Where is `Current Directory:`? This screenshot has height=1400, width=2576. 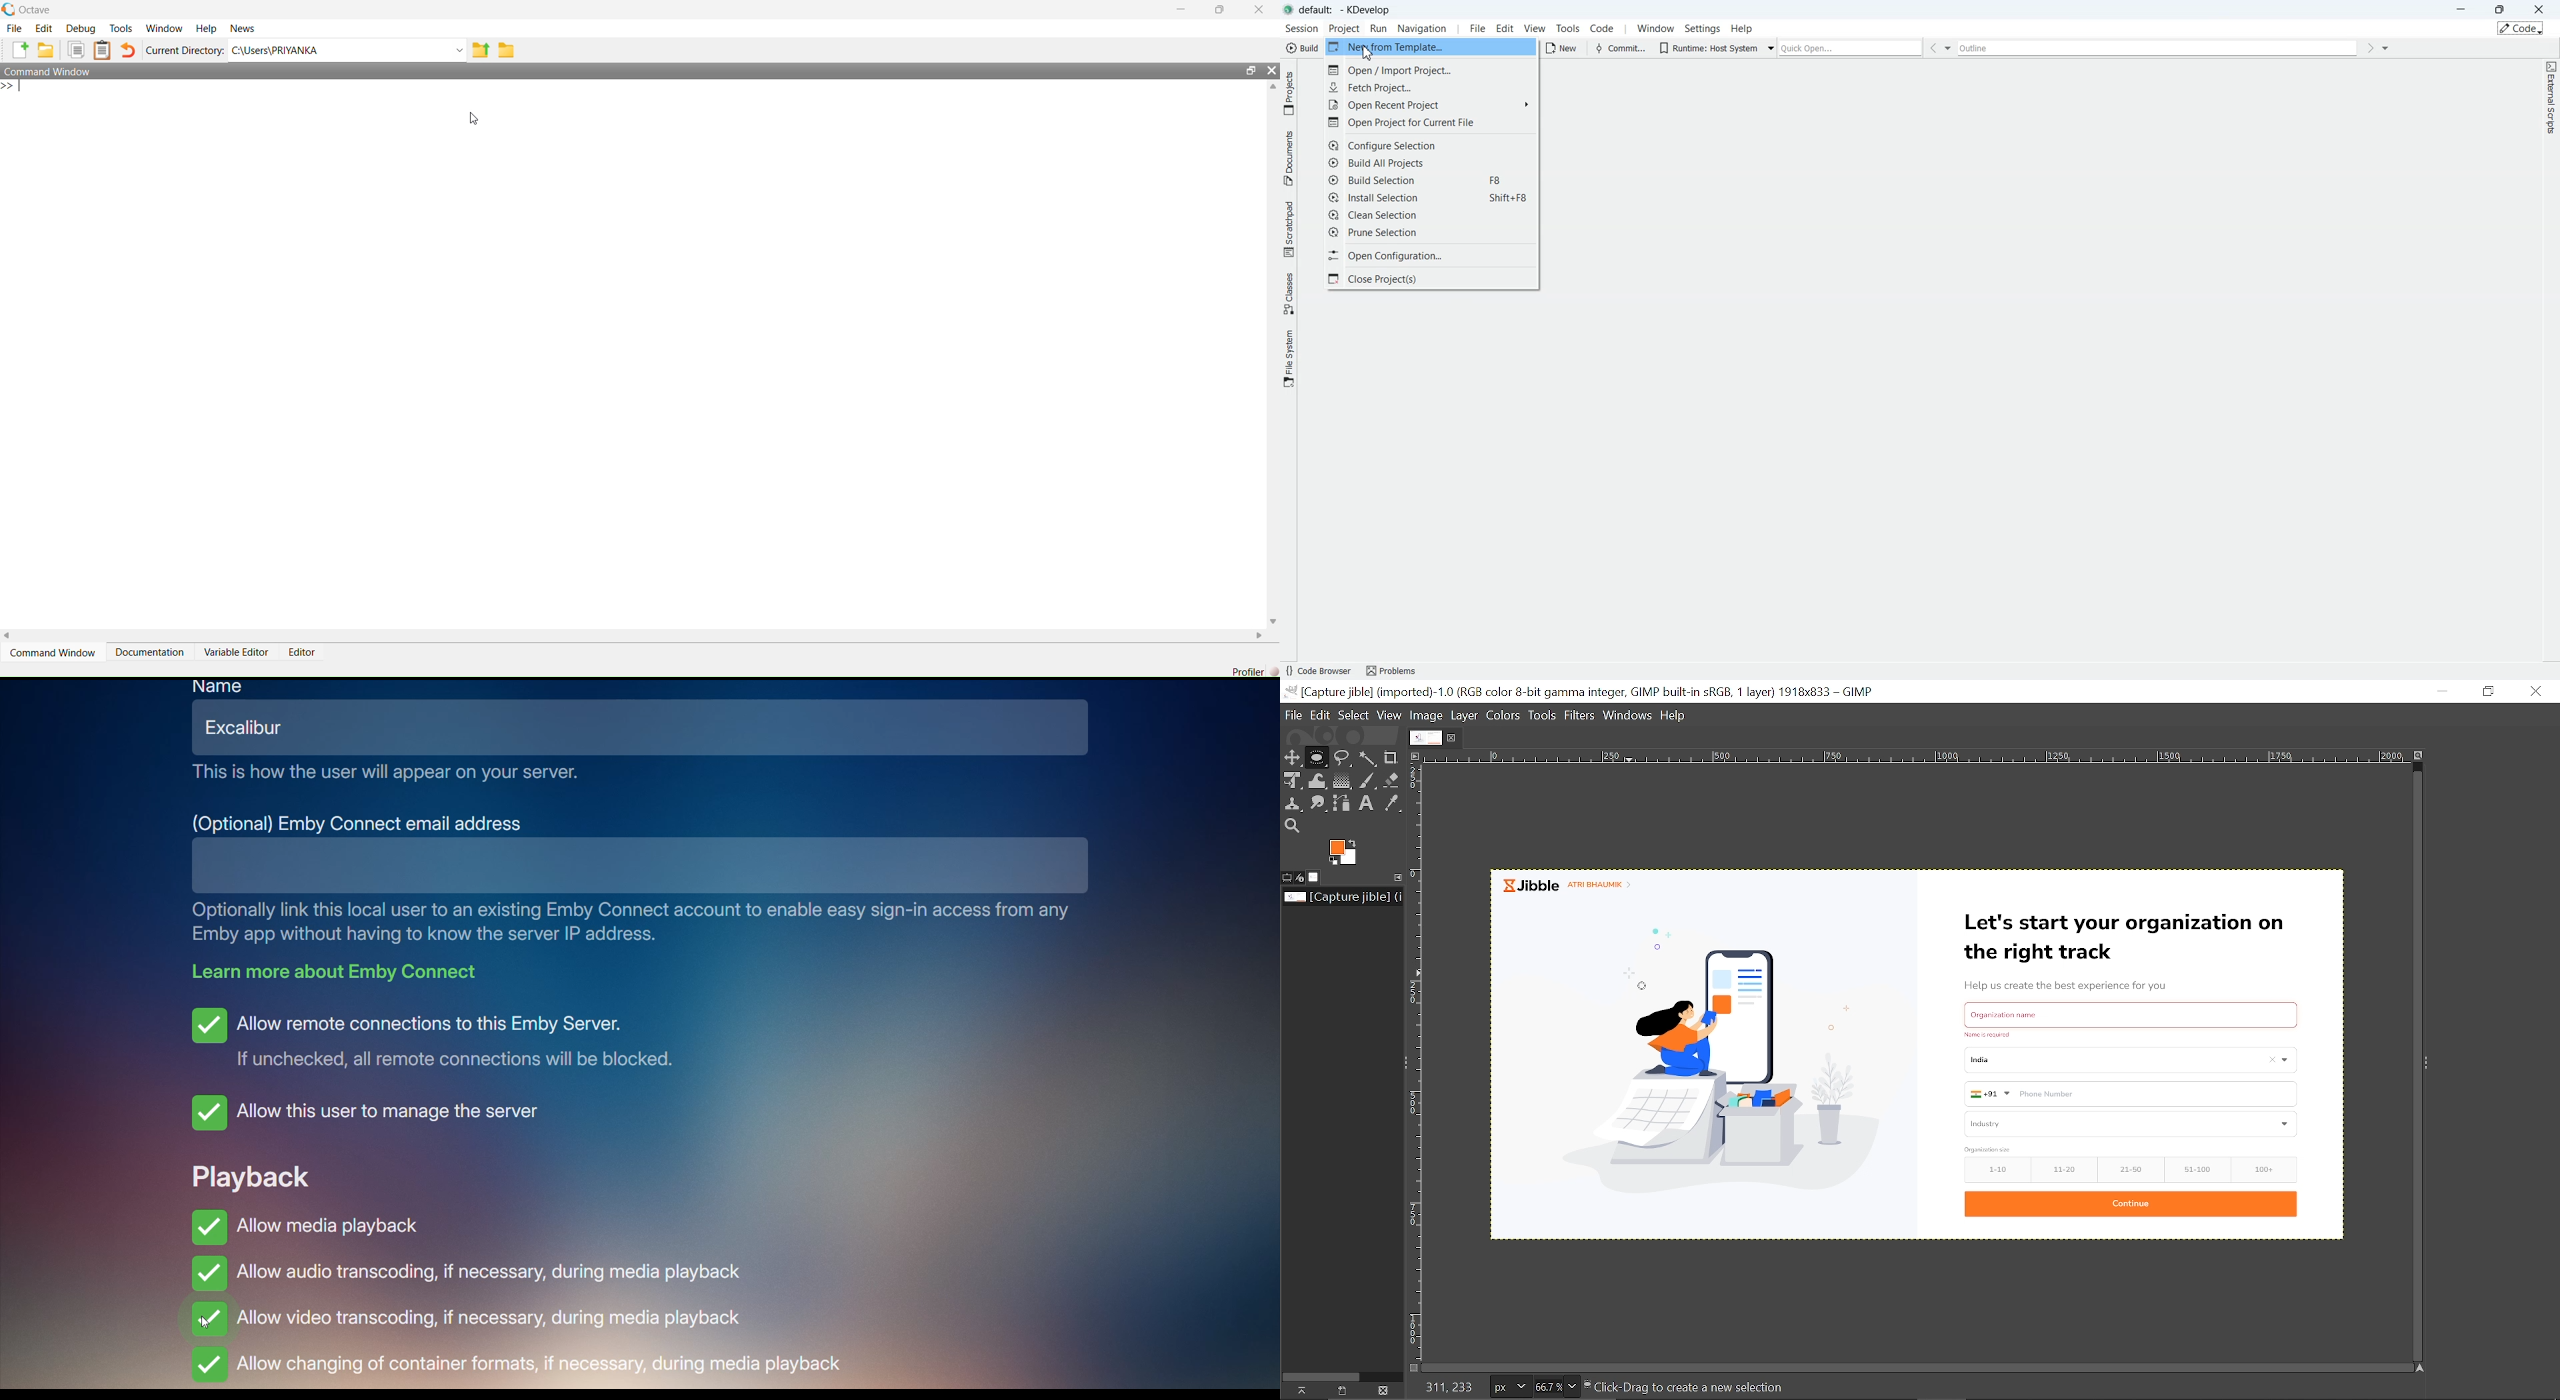
Current Directory: is located at coordinates (185, 50).